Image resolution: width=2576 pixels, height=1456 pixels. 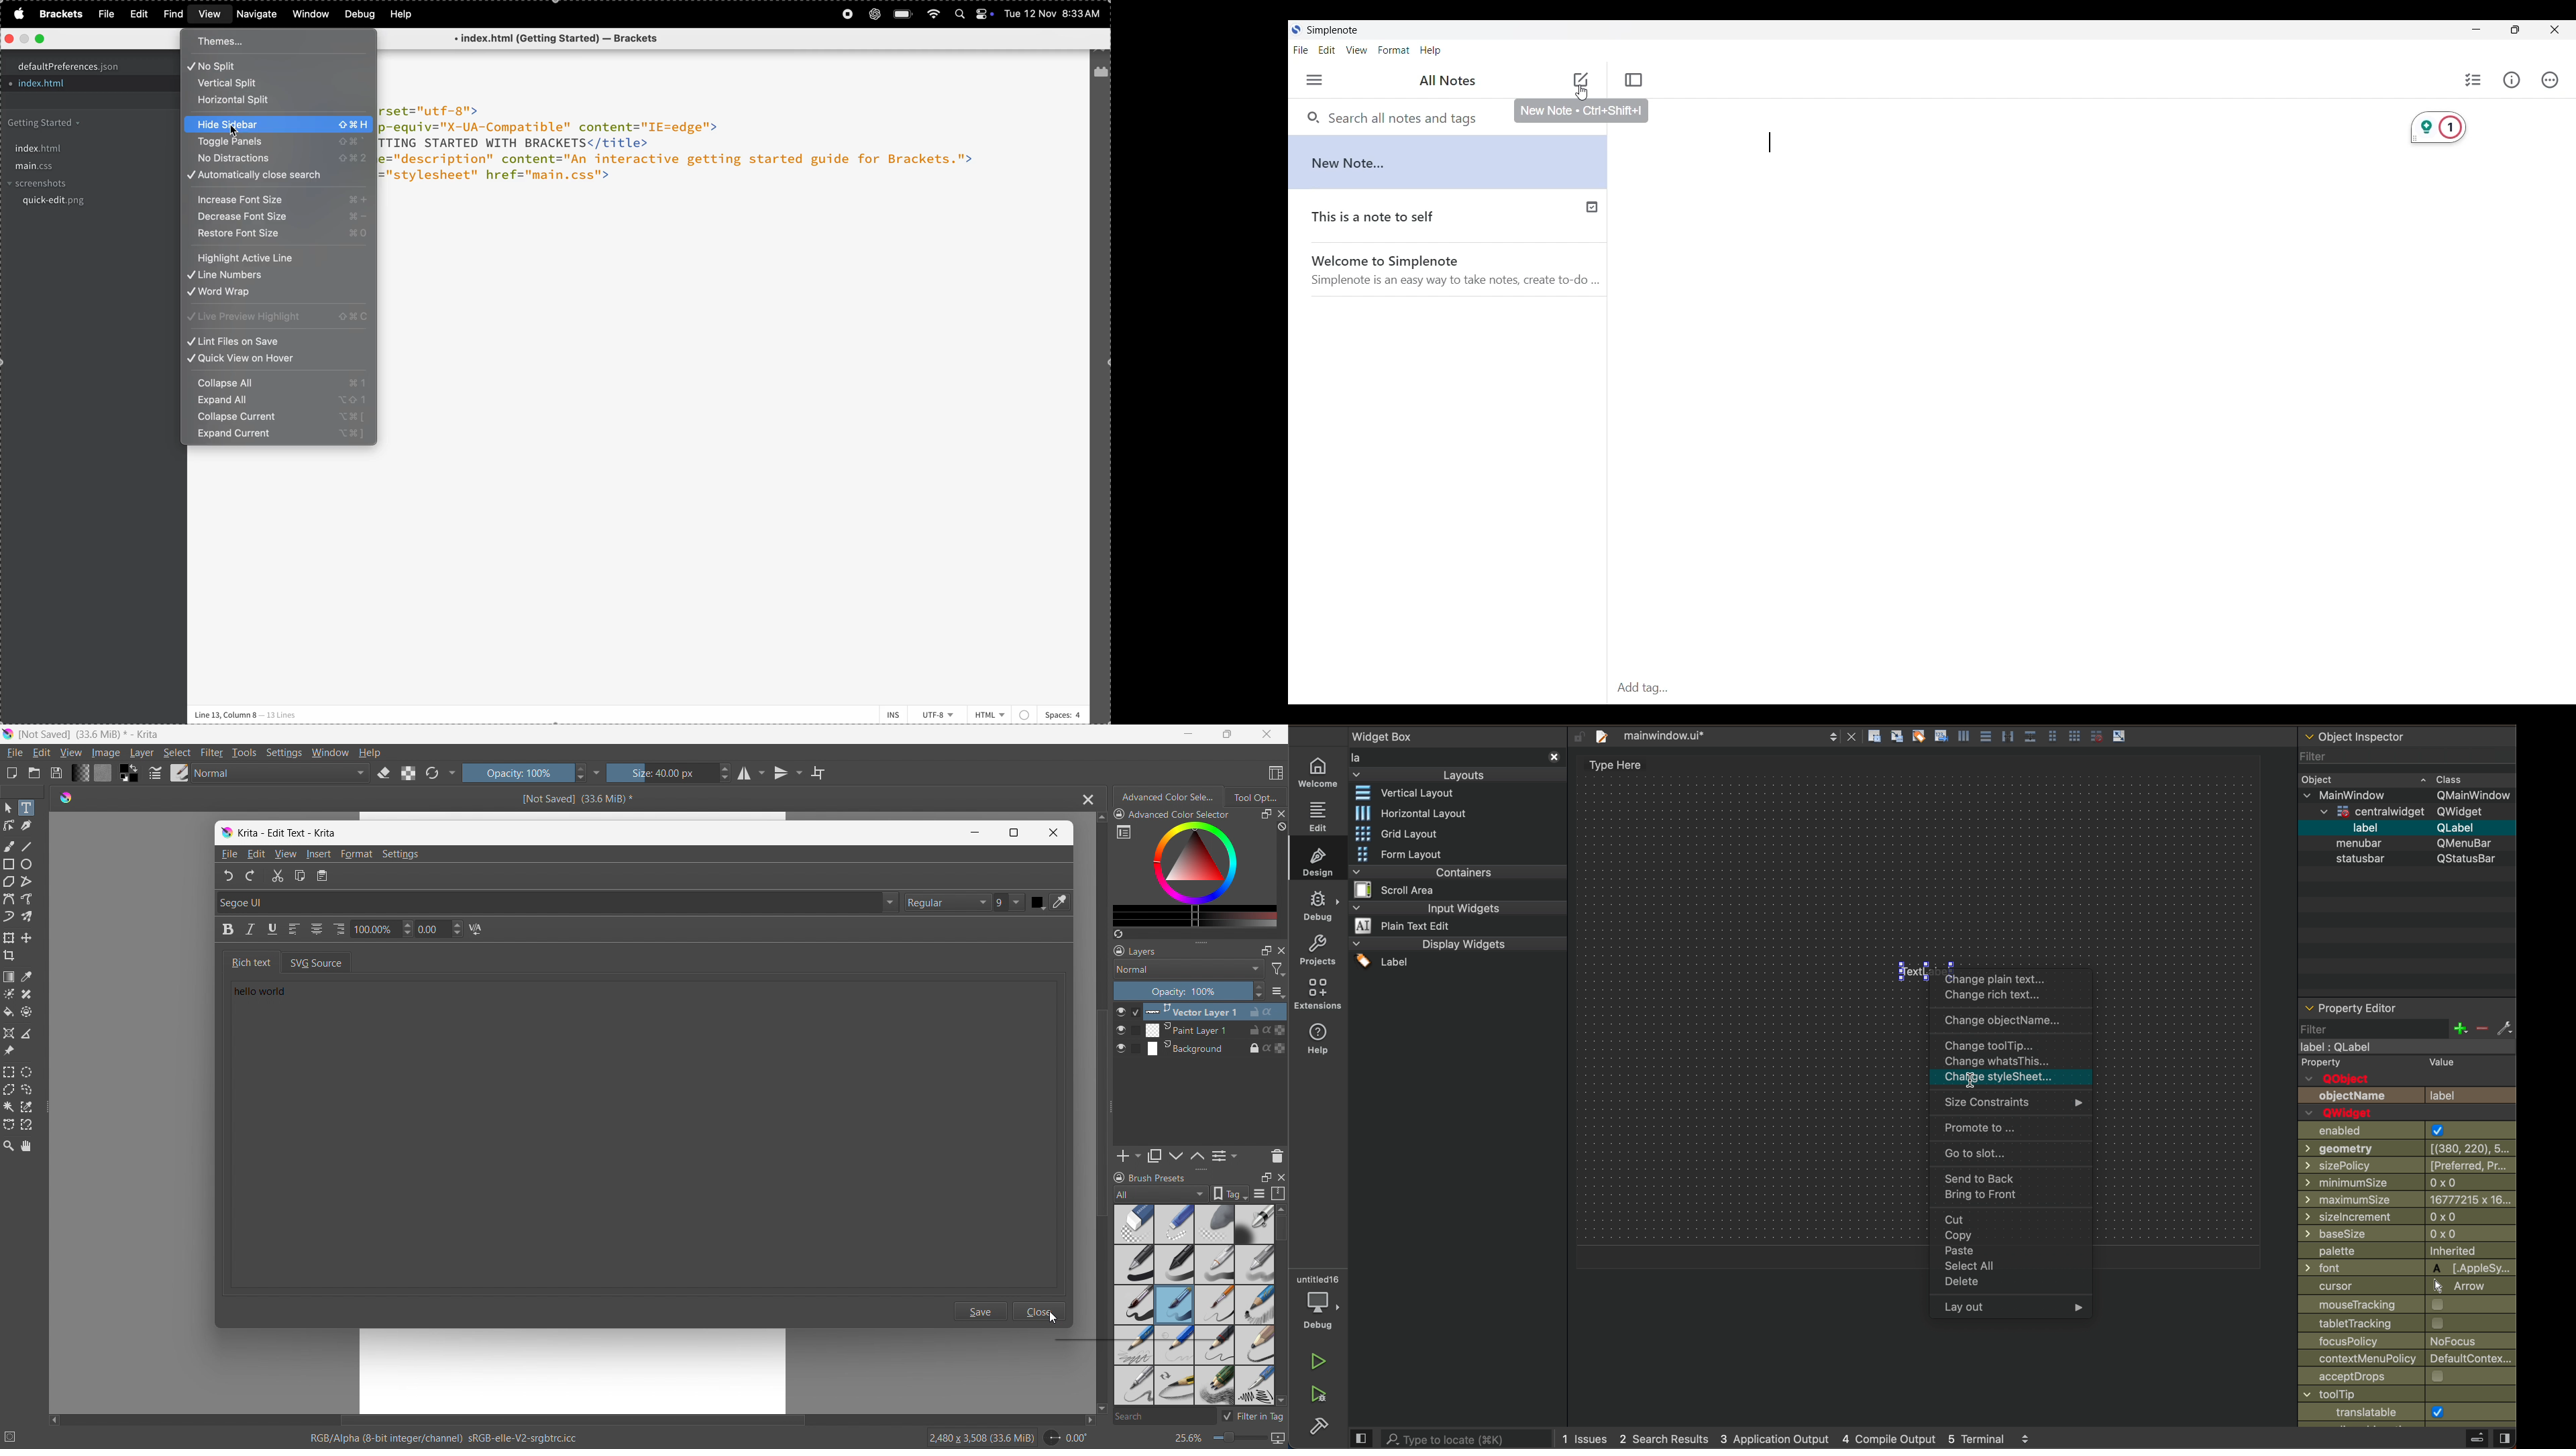 I want to click on duplicate layer, so click(x=1155, y=1156).